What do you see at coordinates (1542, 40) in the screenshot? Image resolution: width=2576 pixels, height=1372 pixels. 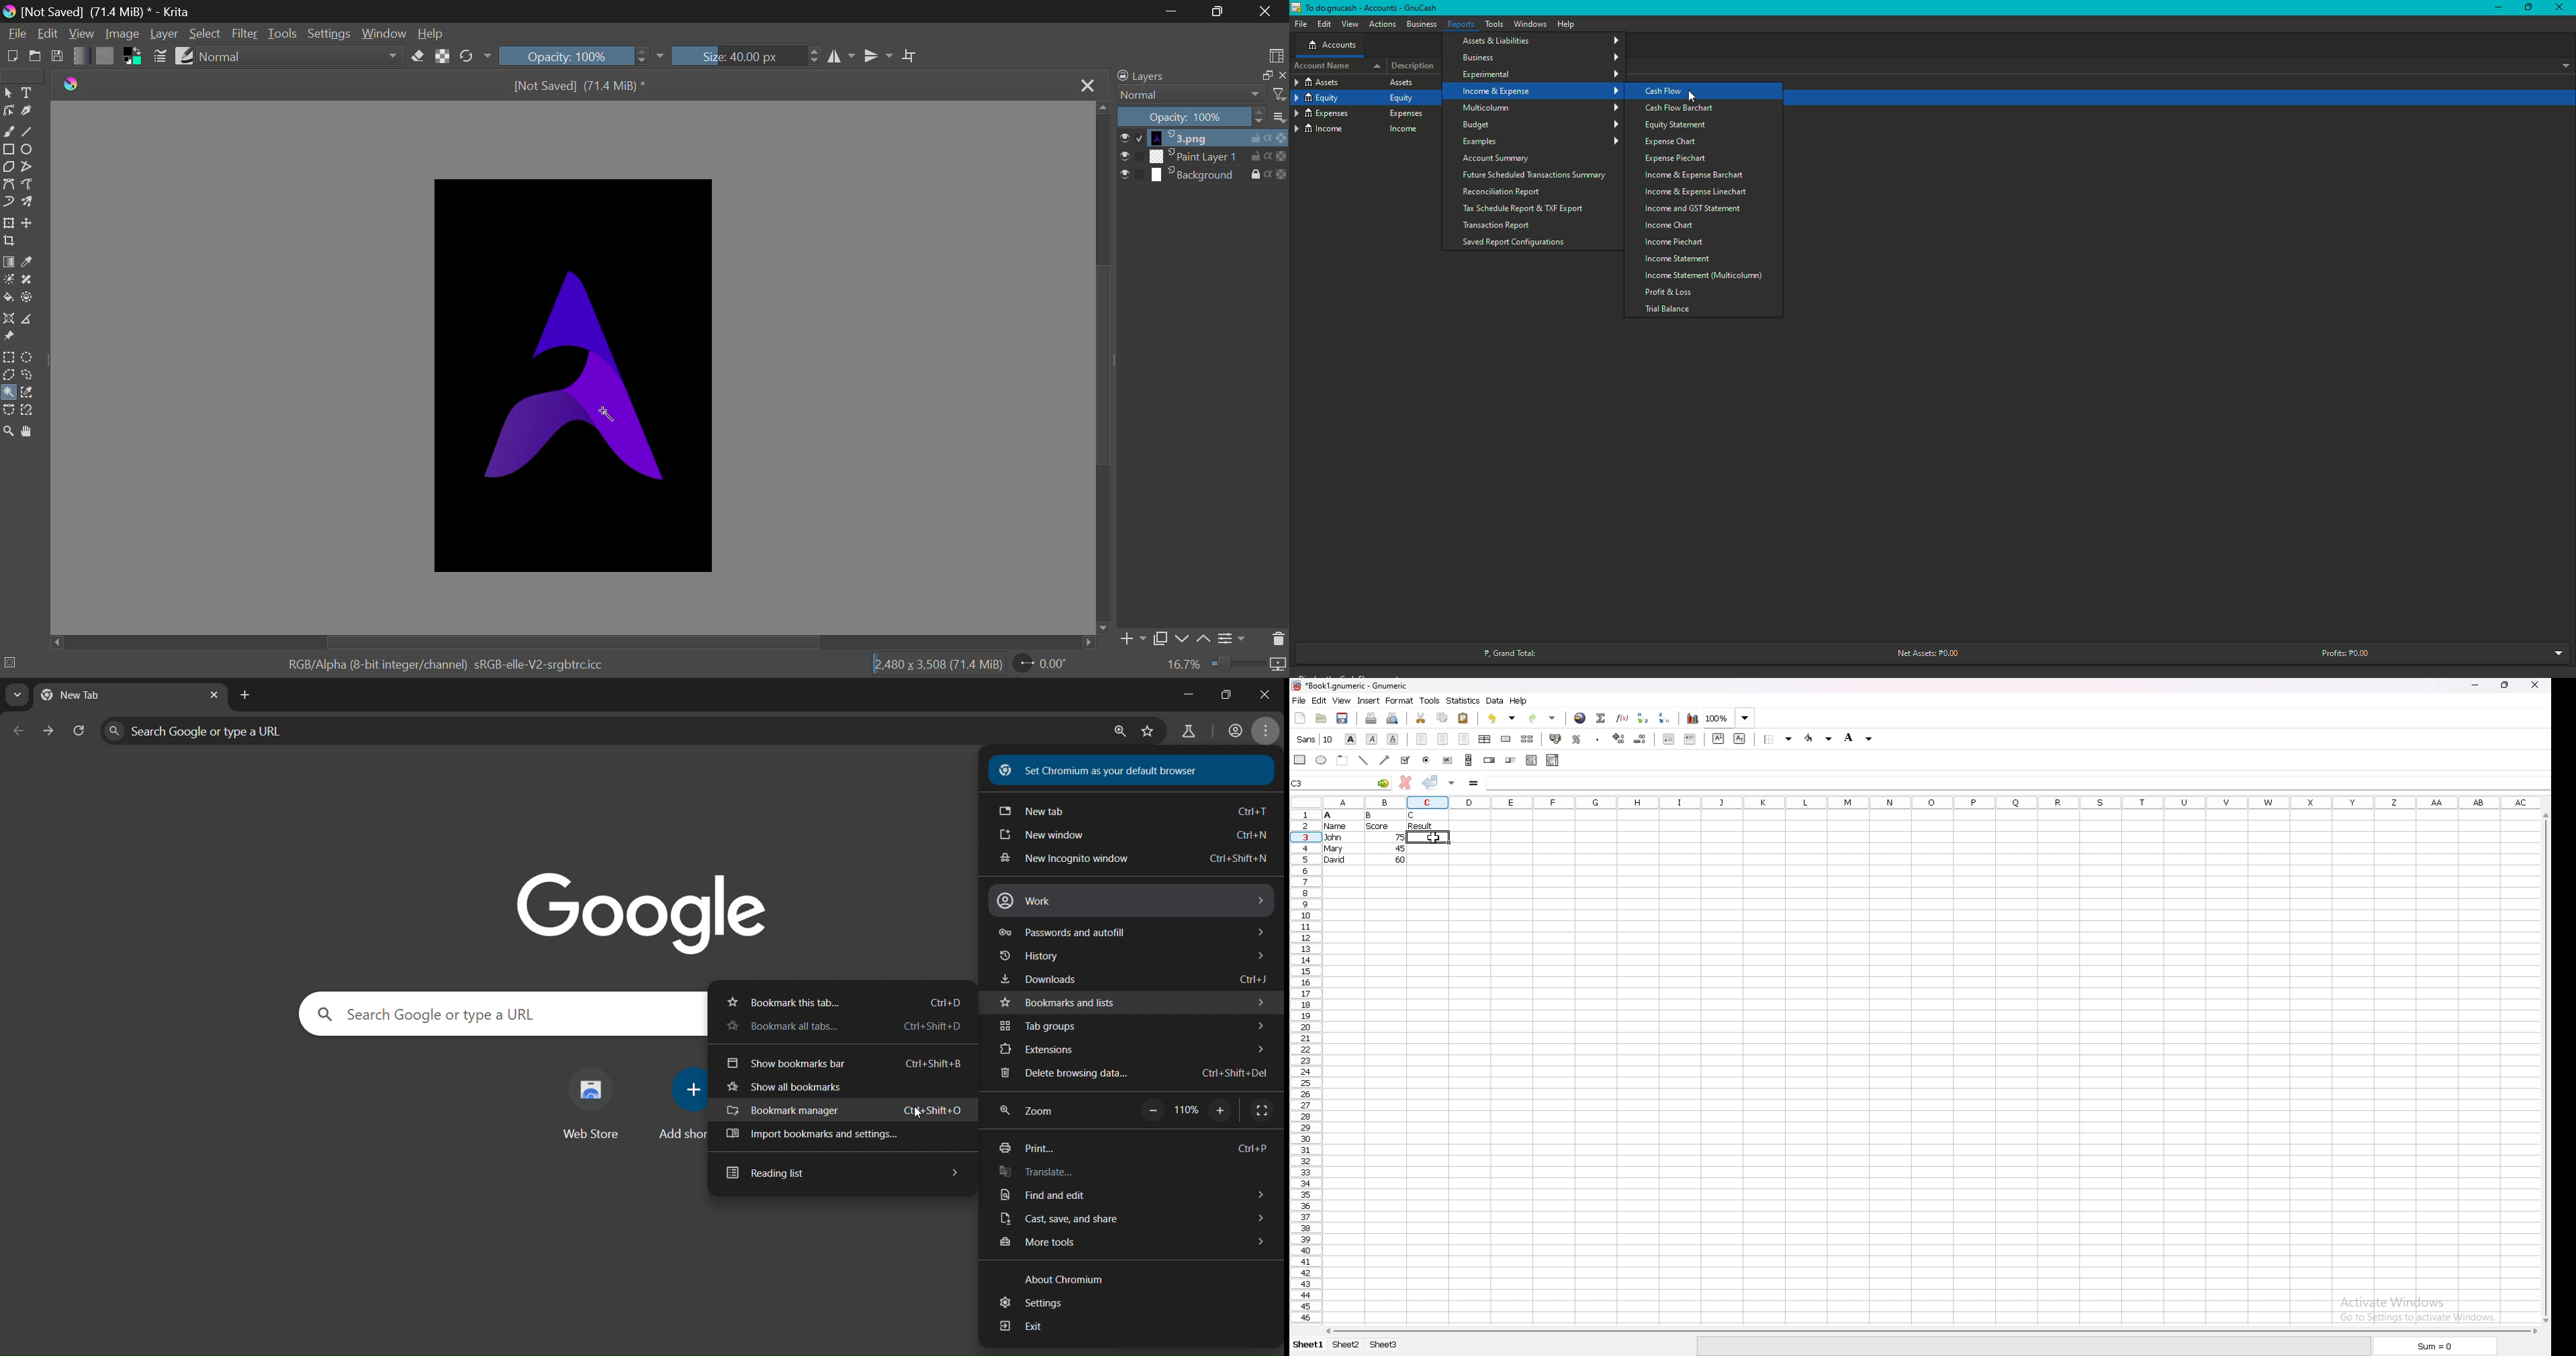 I see `Assets and Liabilities` at bounding box center [1542, 40].